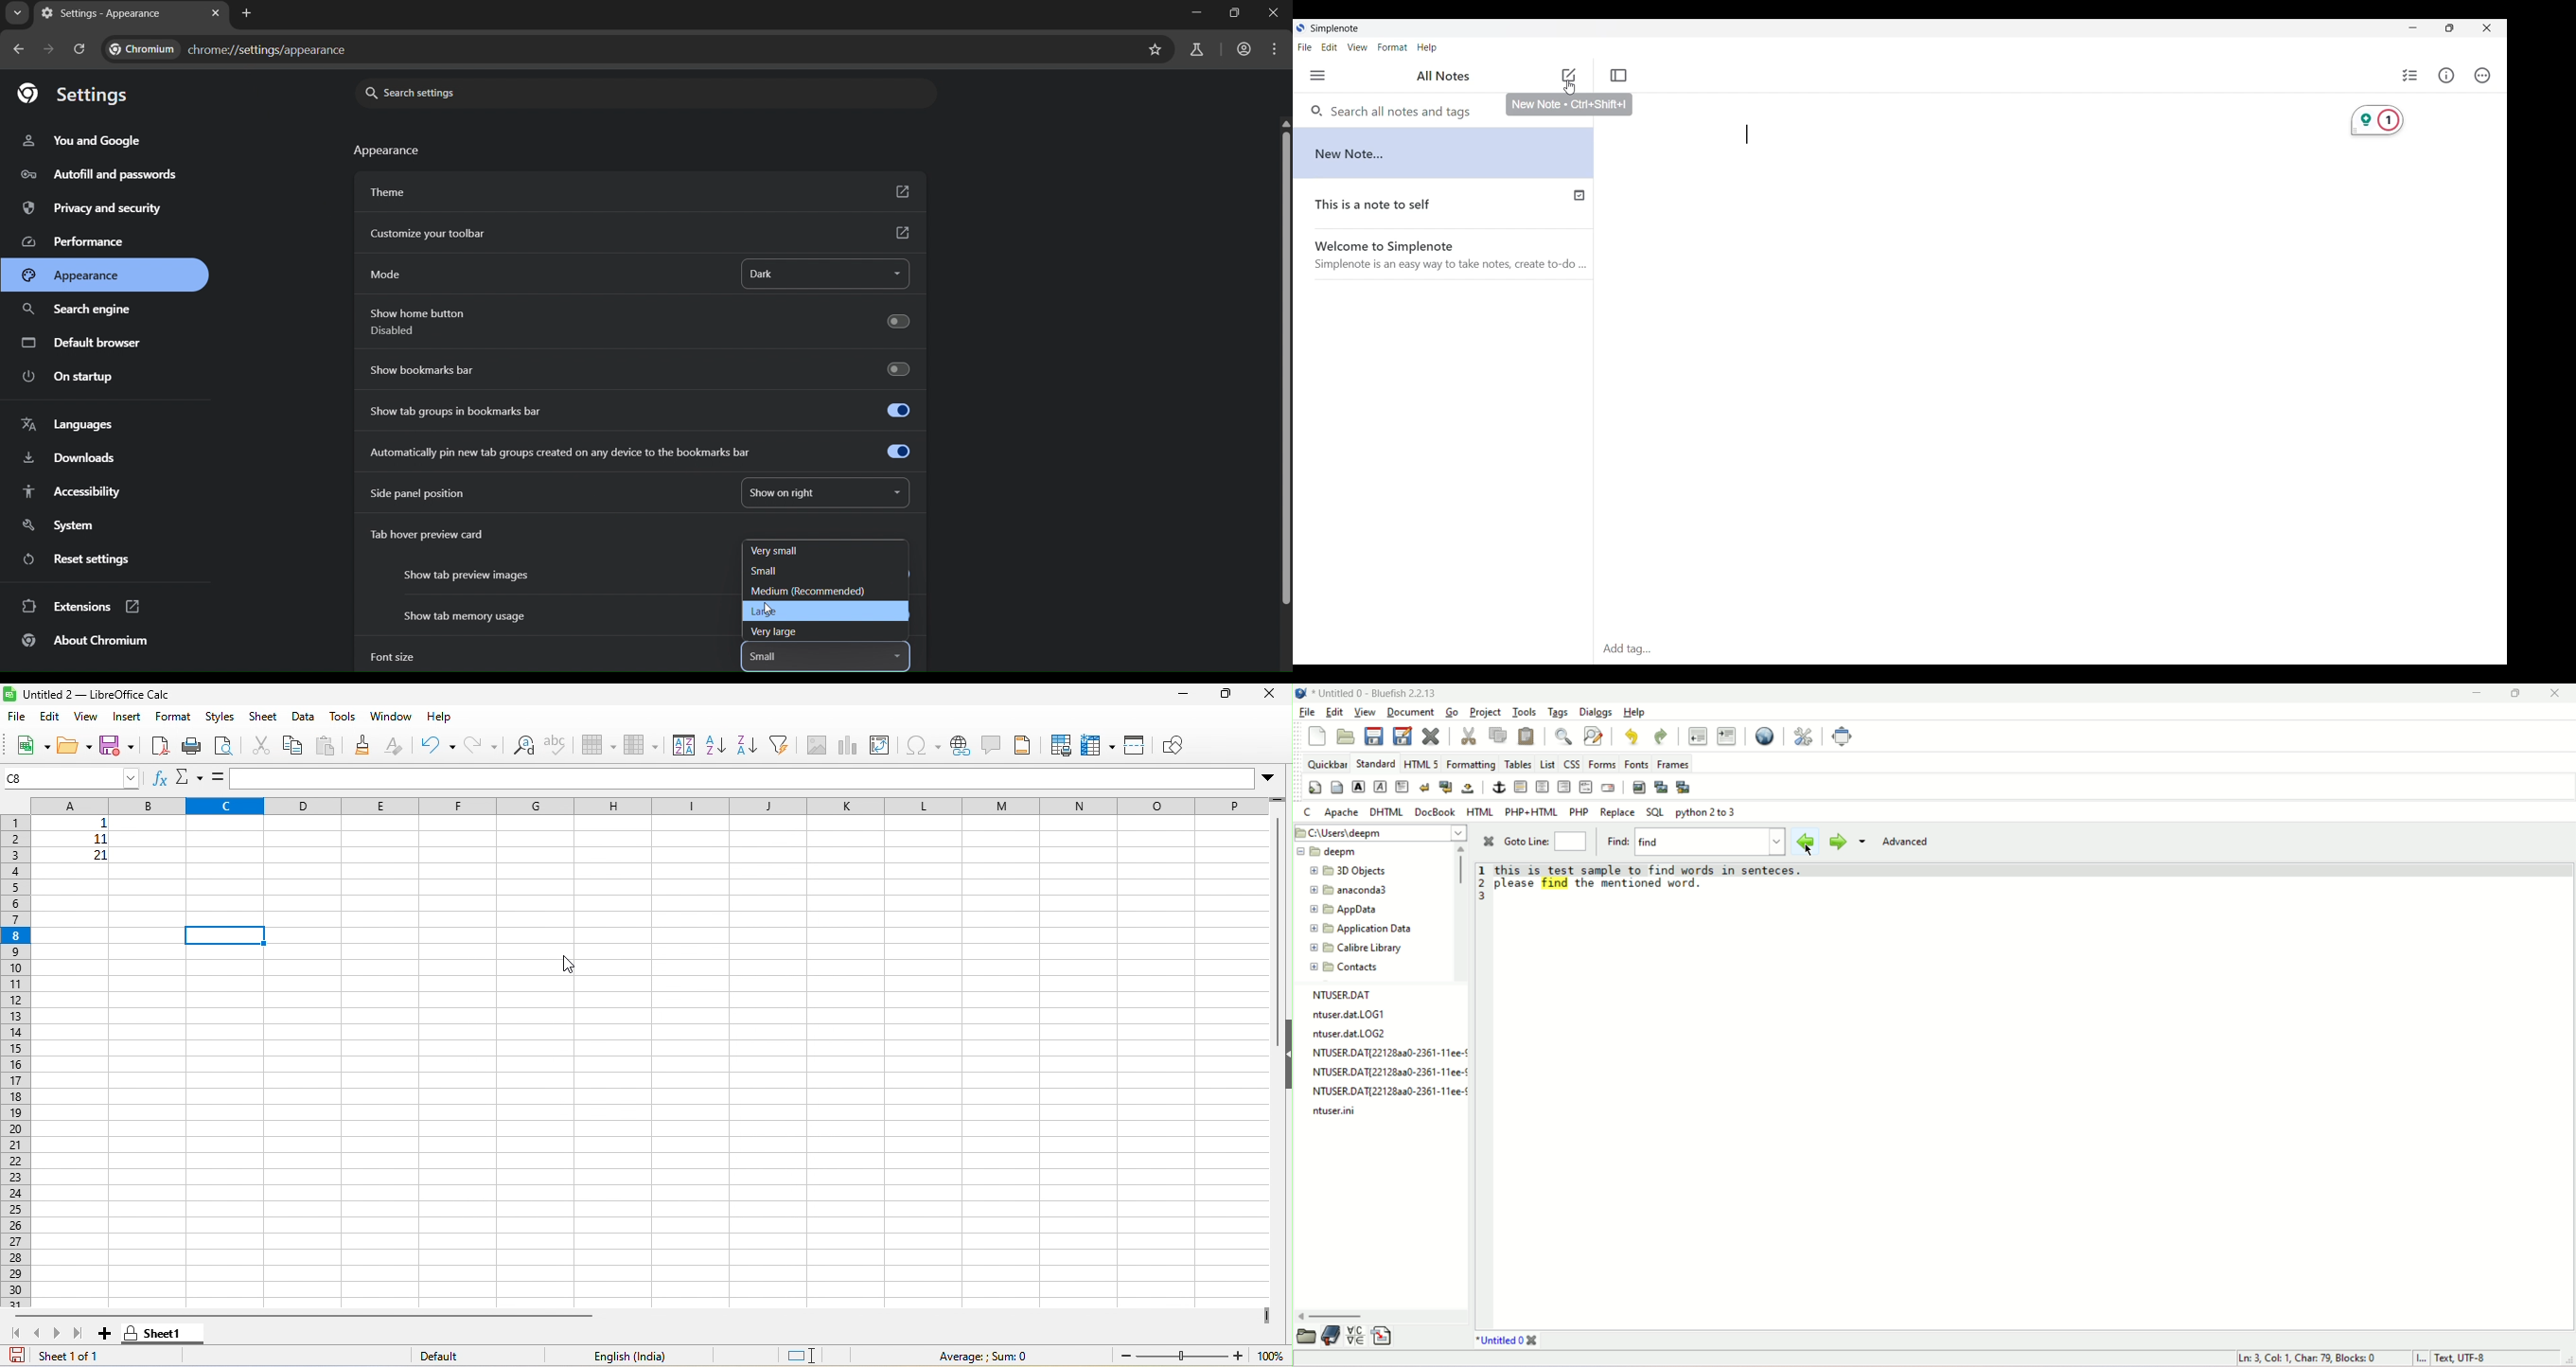 This screenshot has width=2576, height=1372. What do you see at coordinates (71, 457) in the screenshot?
I see `downloads` at bounding box center [71, 457].